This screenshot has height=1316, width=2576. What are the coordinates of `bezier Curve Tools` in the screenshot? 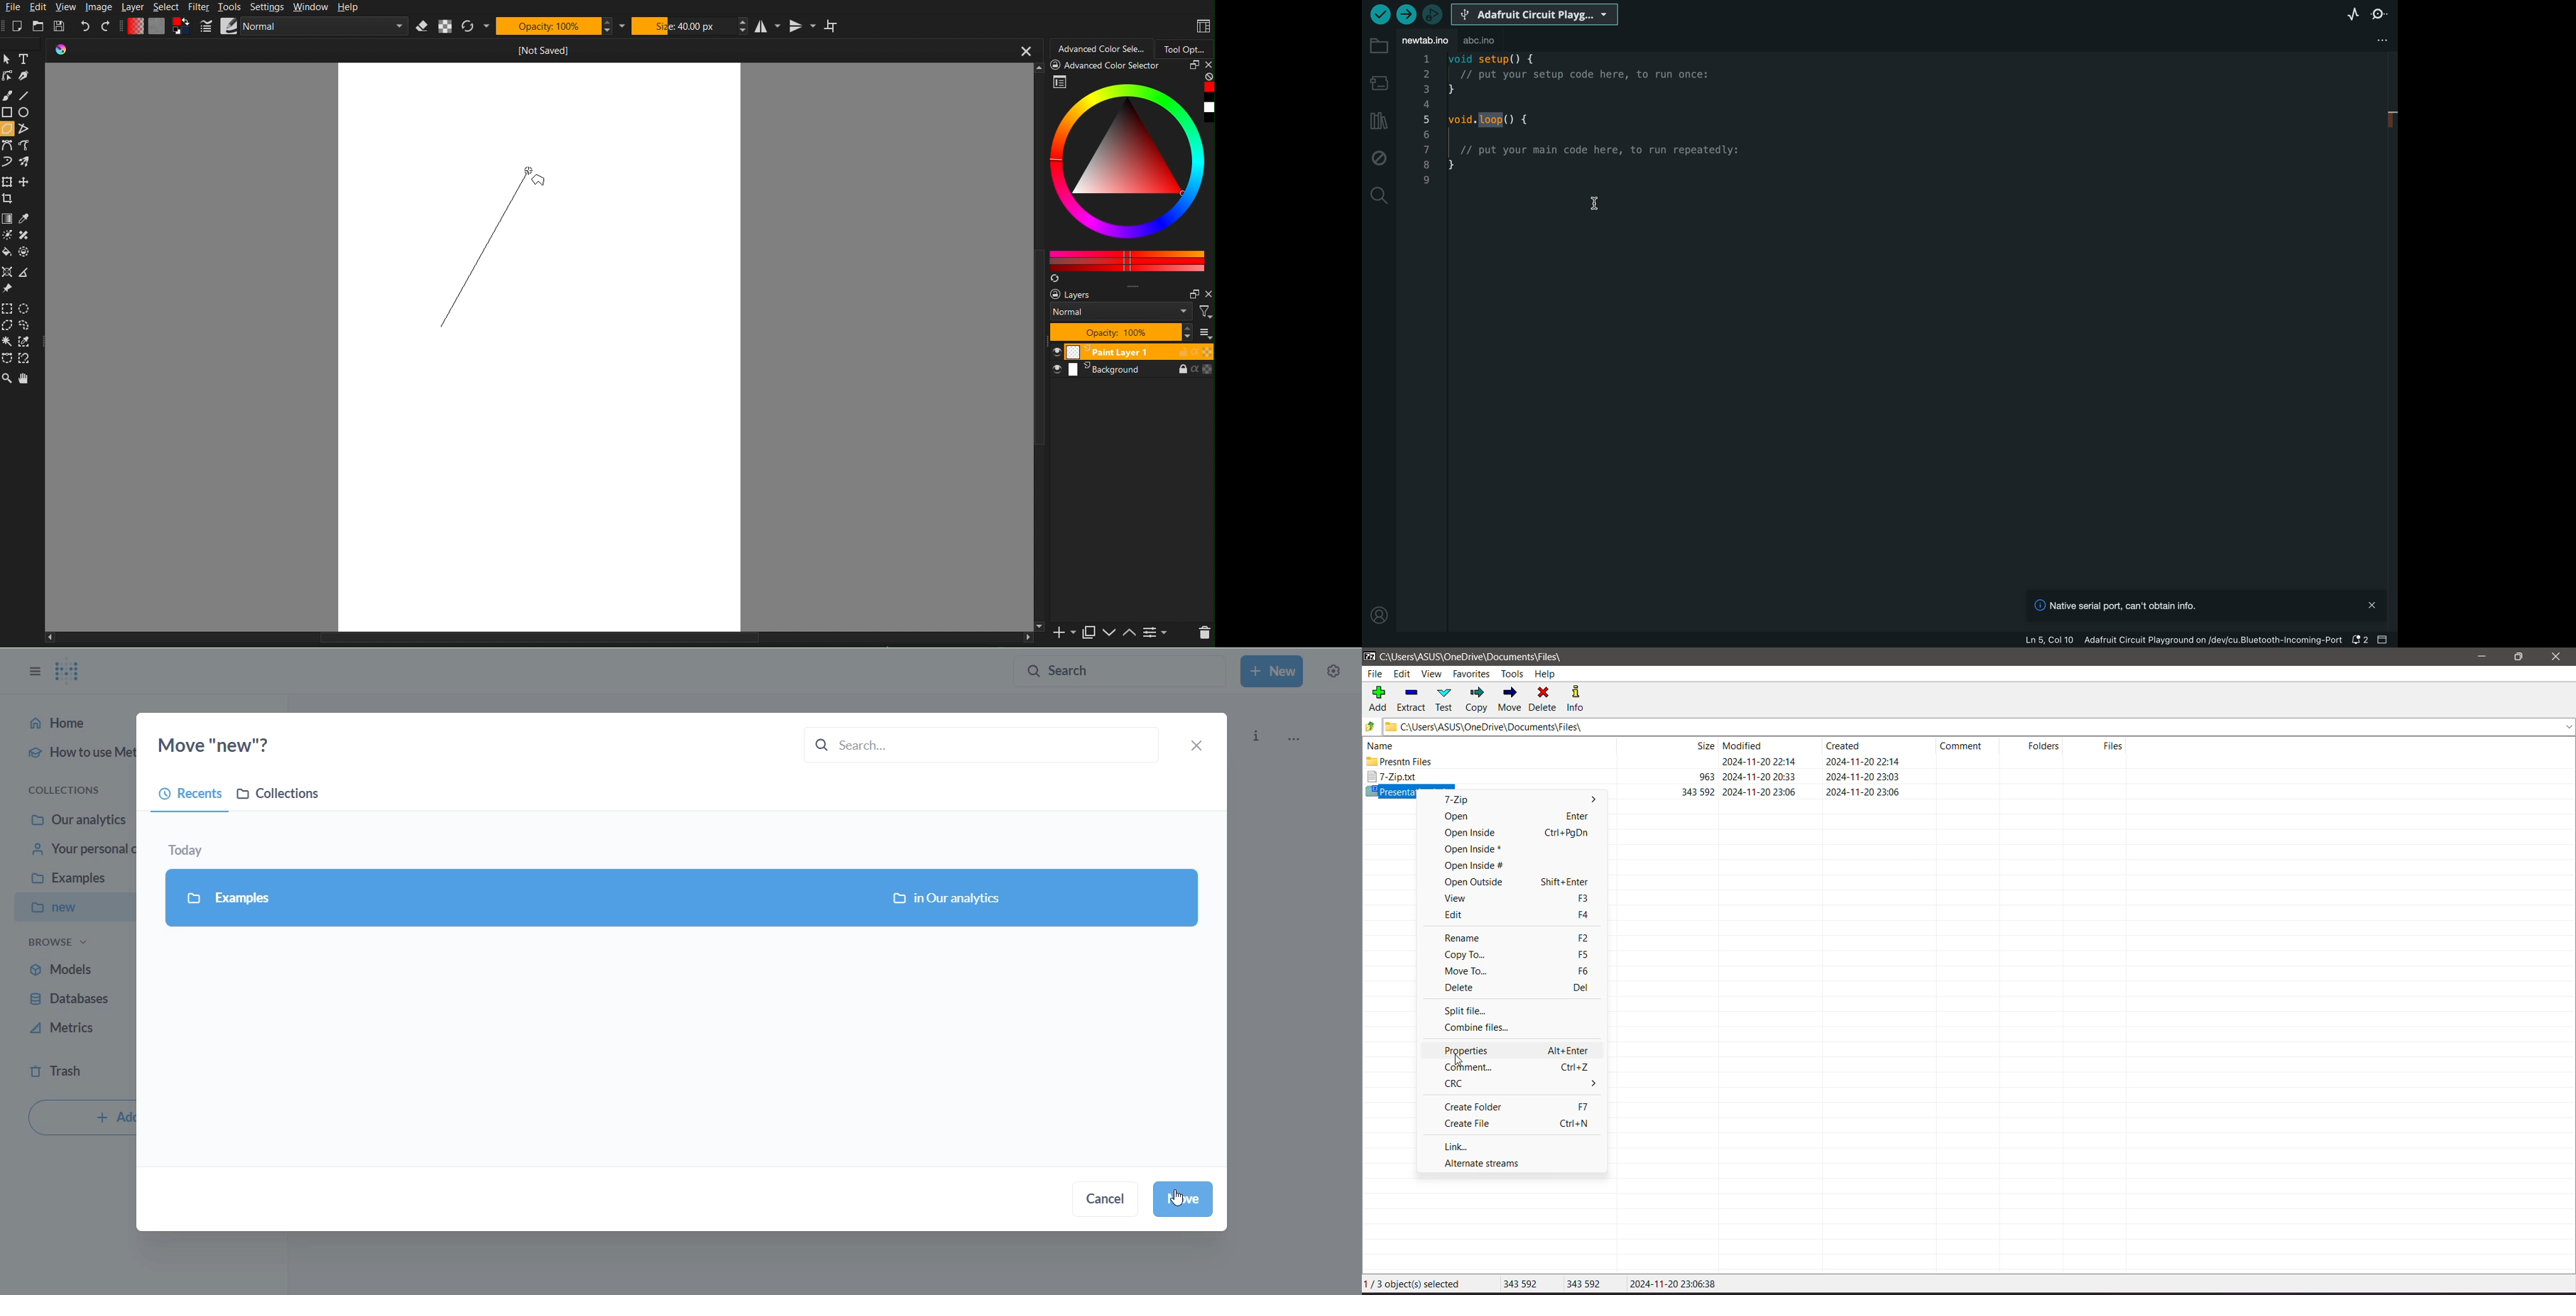 It's located at (8, 146).